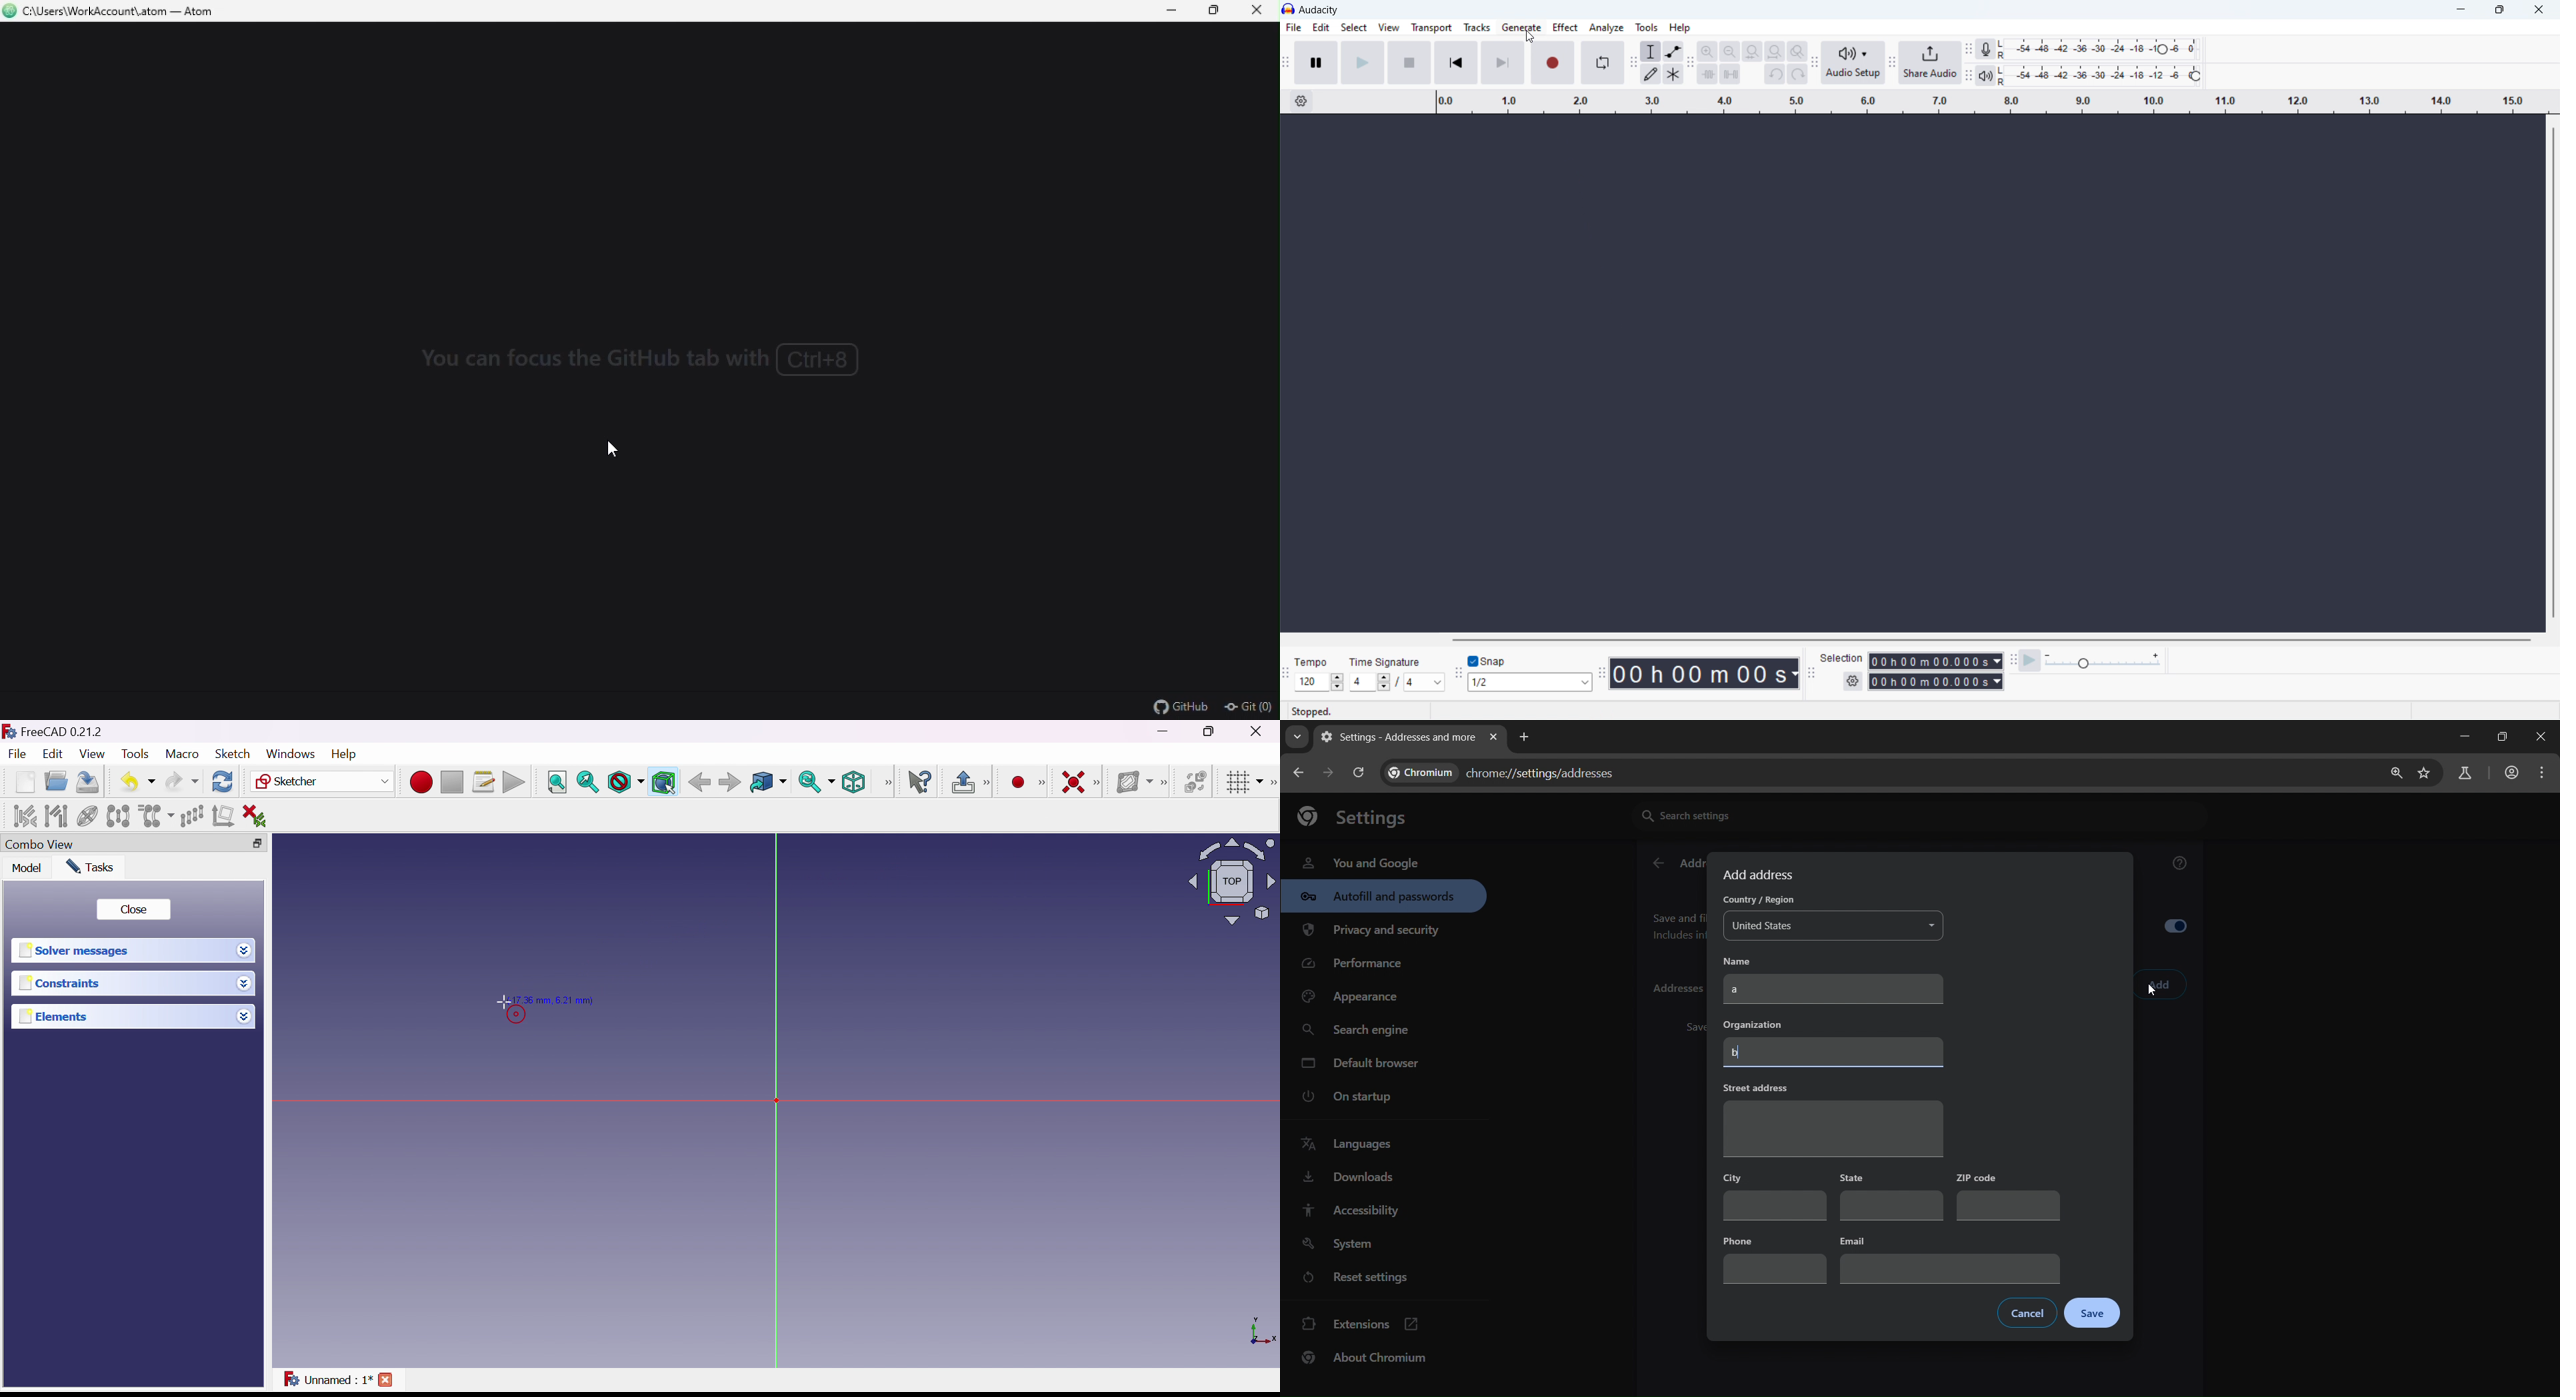 The width and height of the screenshot is (2576, 1400). I want to click on system, so click(1341, 1245).